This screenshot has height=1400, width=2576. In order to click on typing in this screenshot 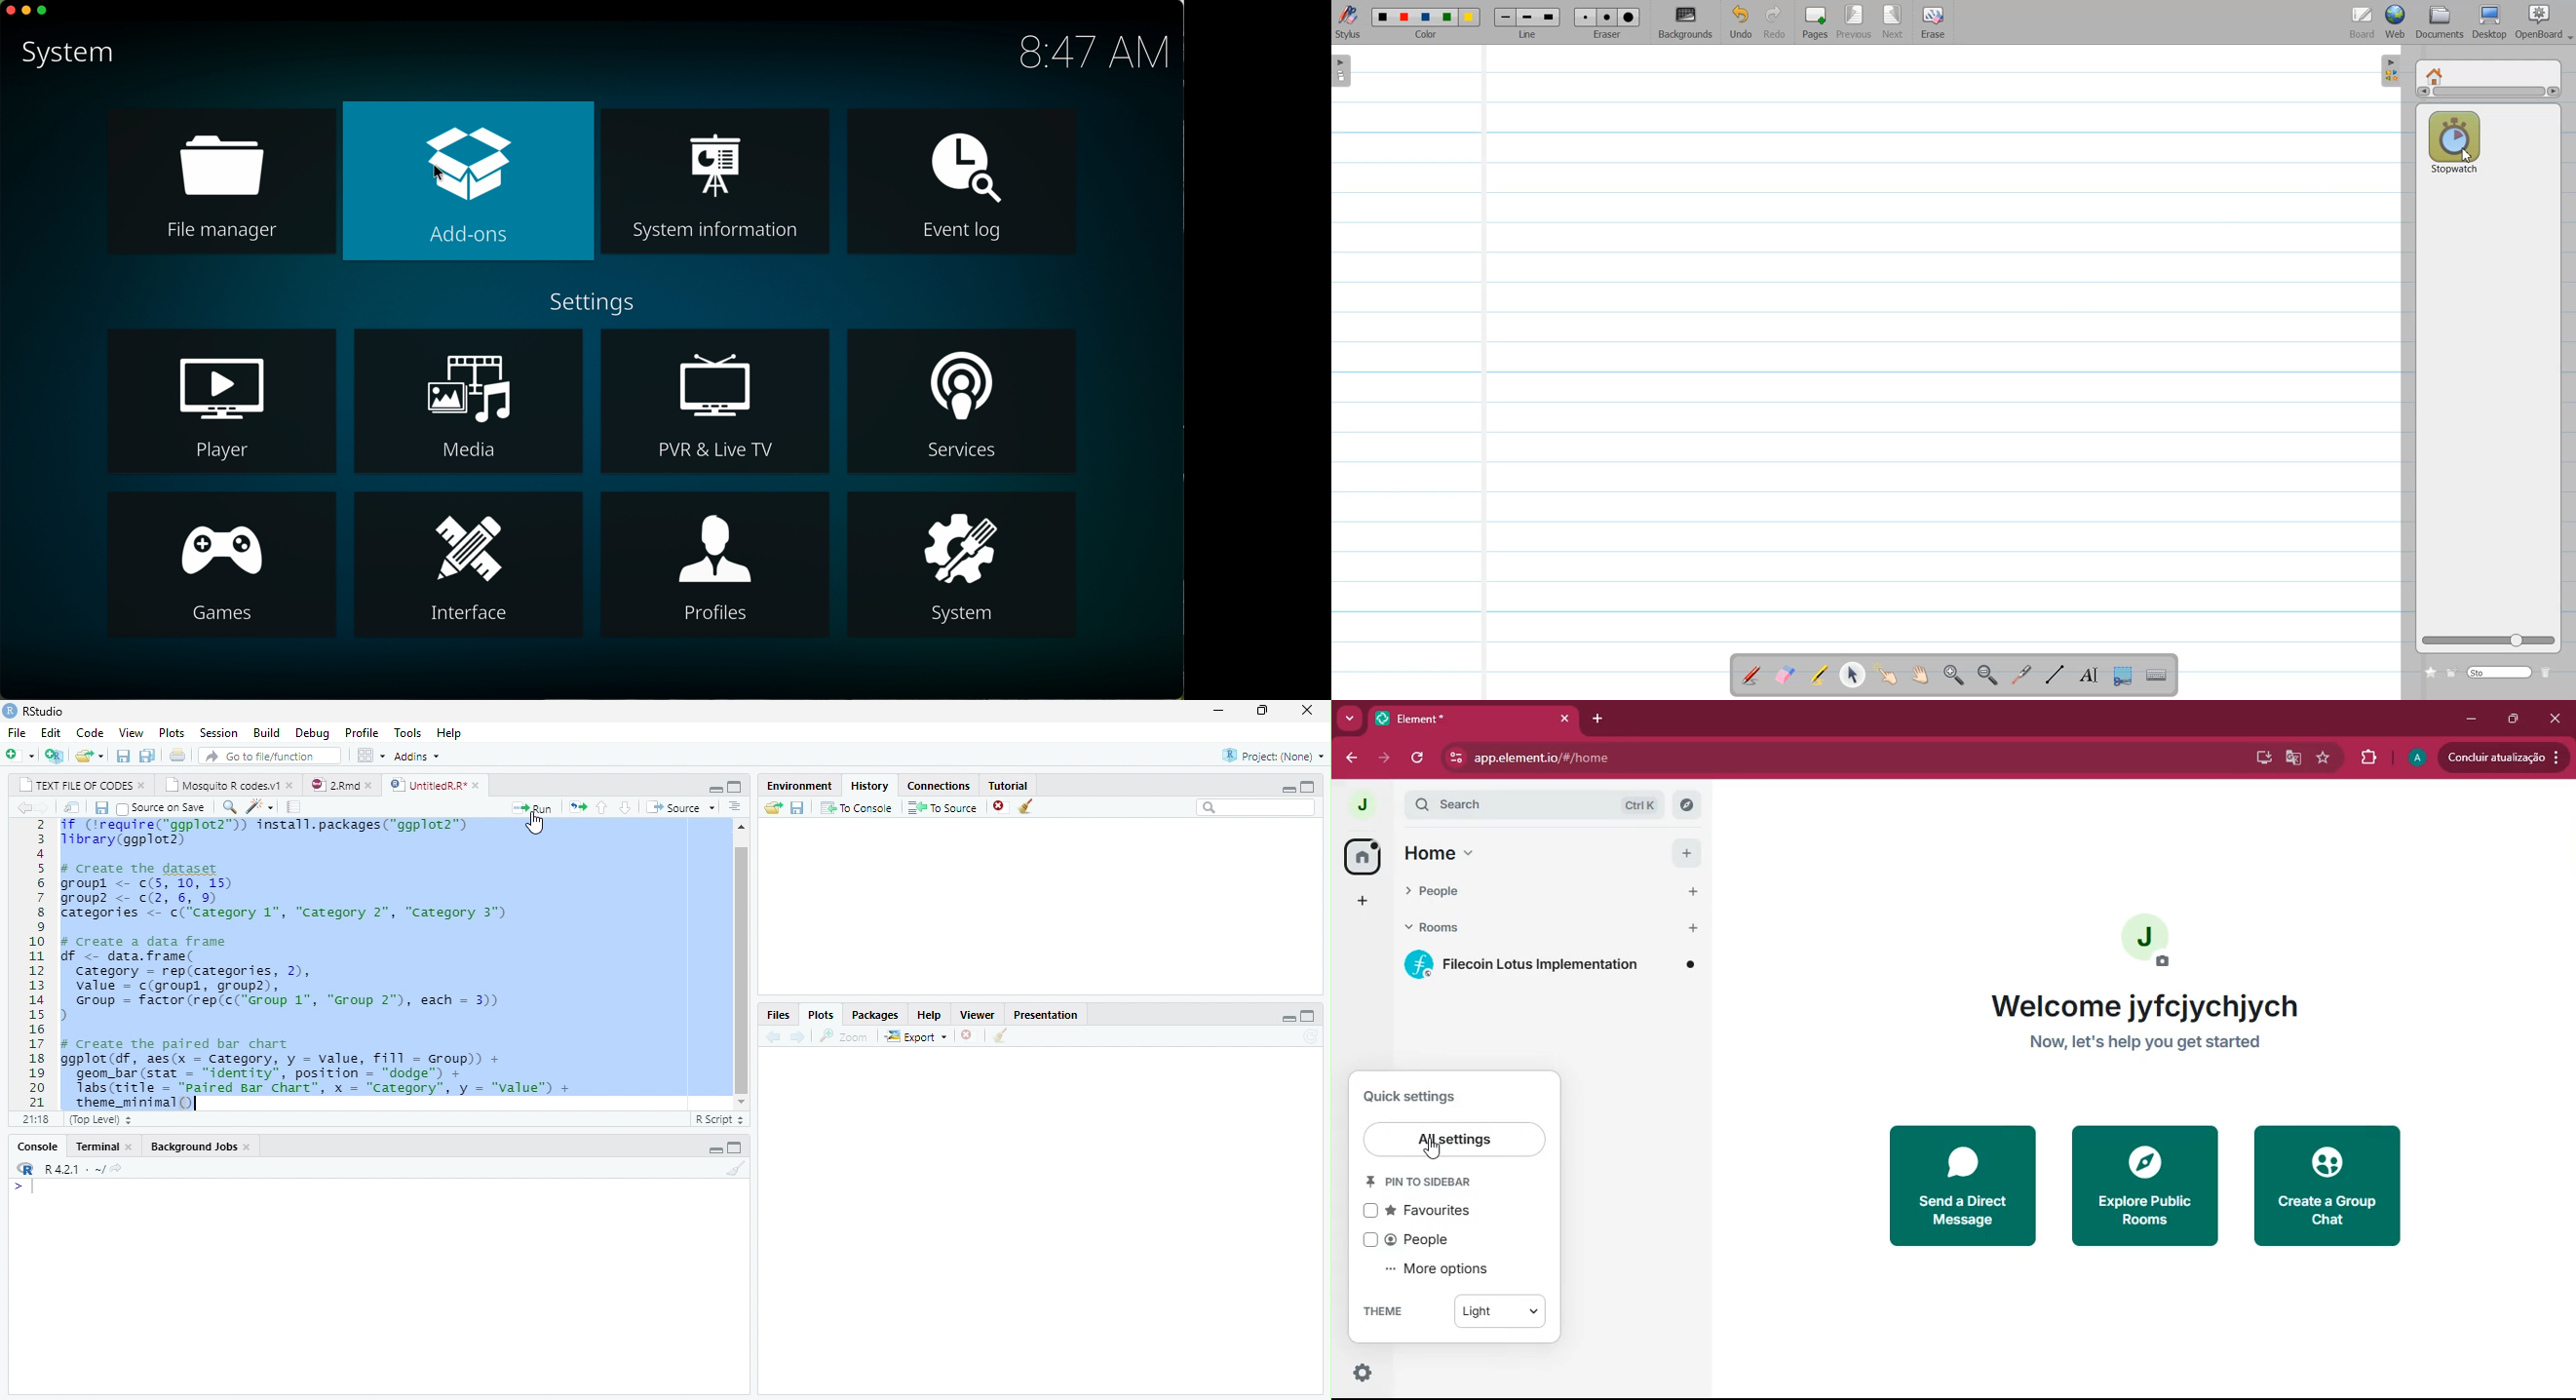, I will do `click(22, 1186)`.